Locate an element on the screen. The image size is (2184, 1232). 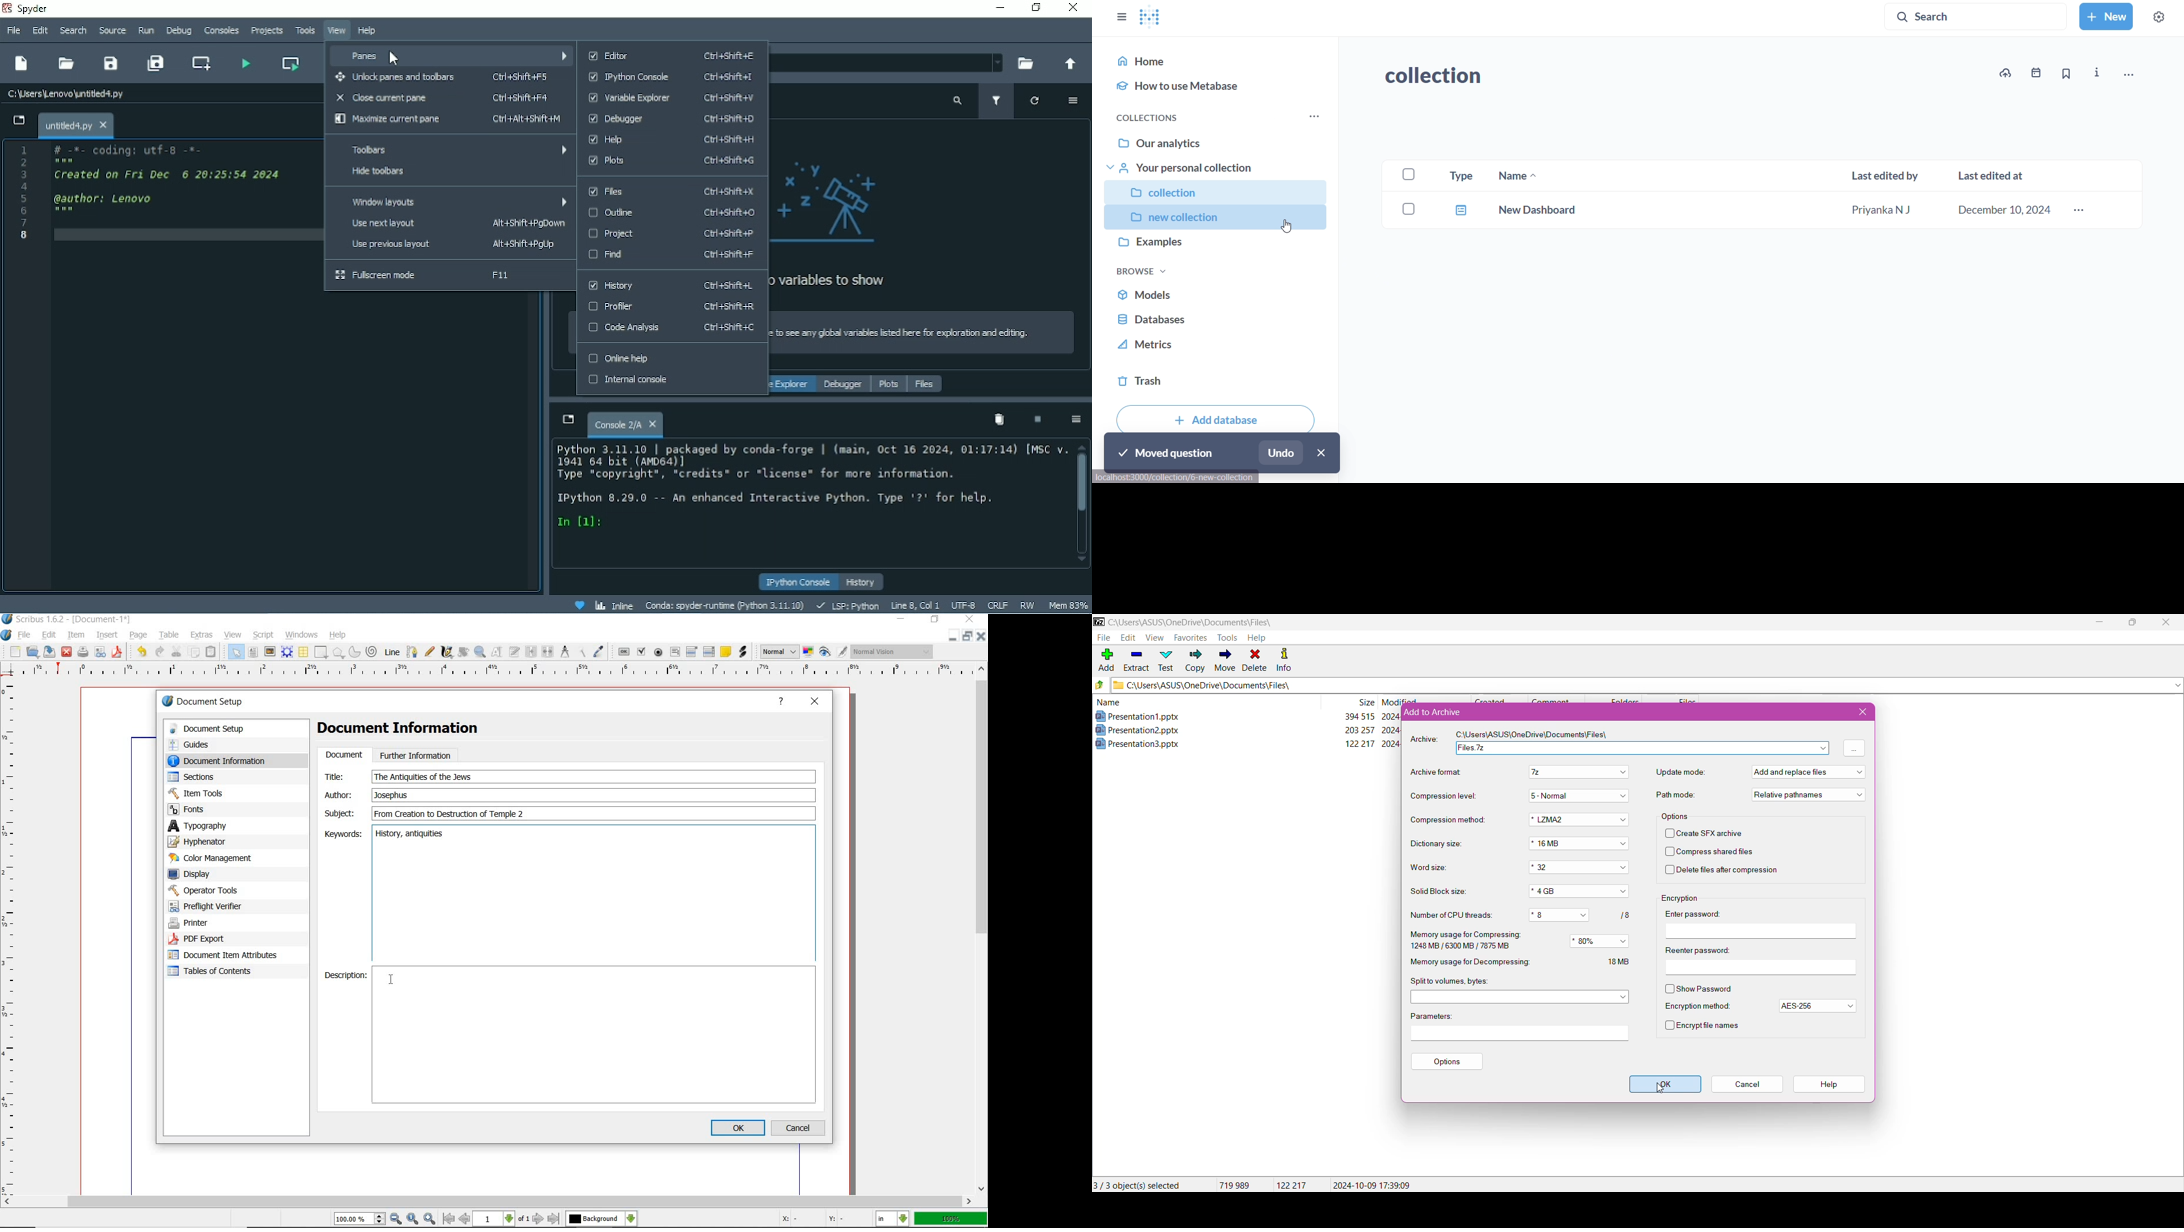
Help is located at coordinates (368, 31).